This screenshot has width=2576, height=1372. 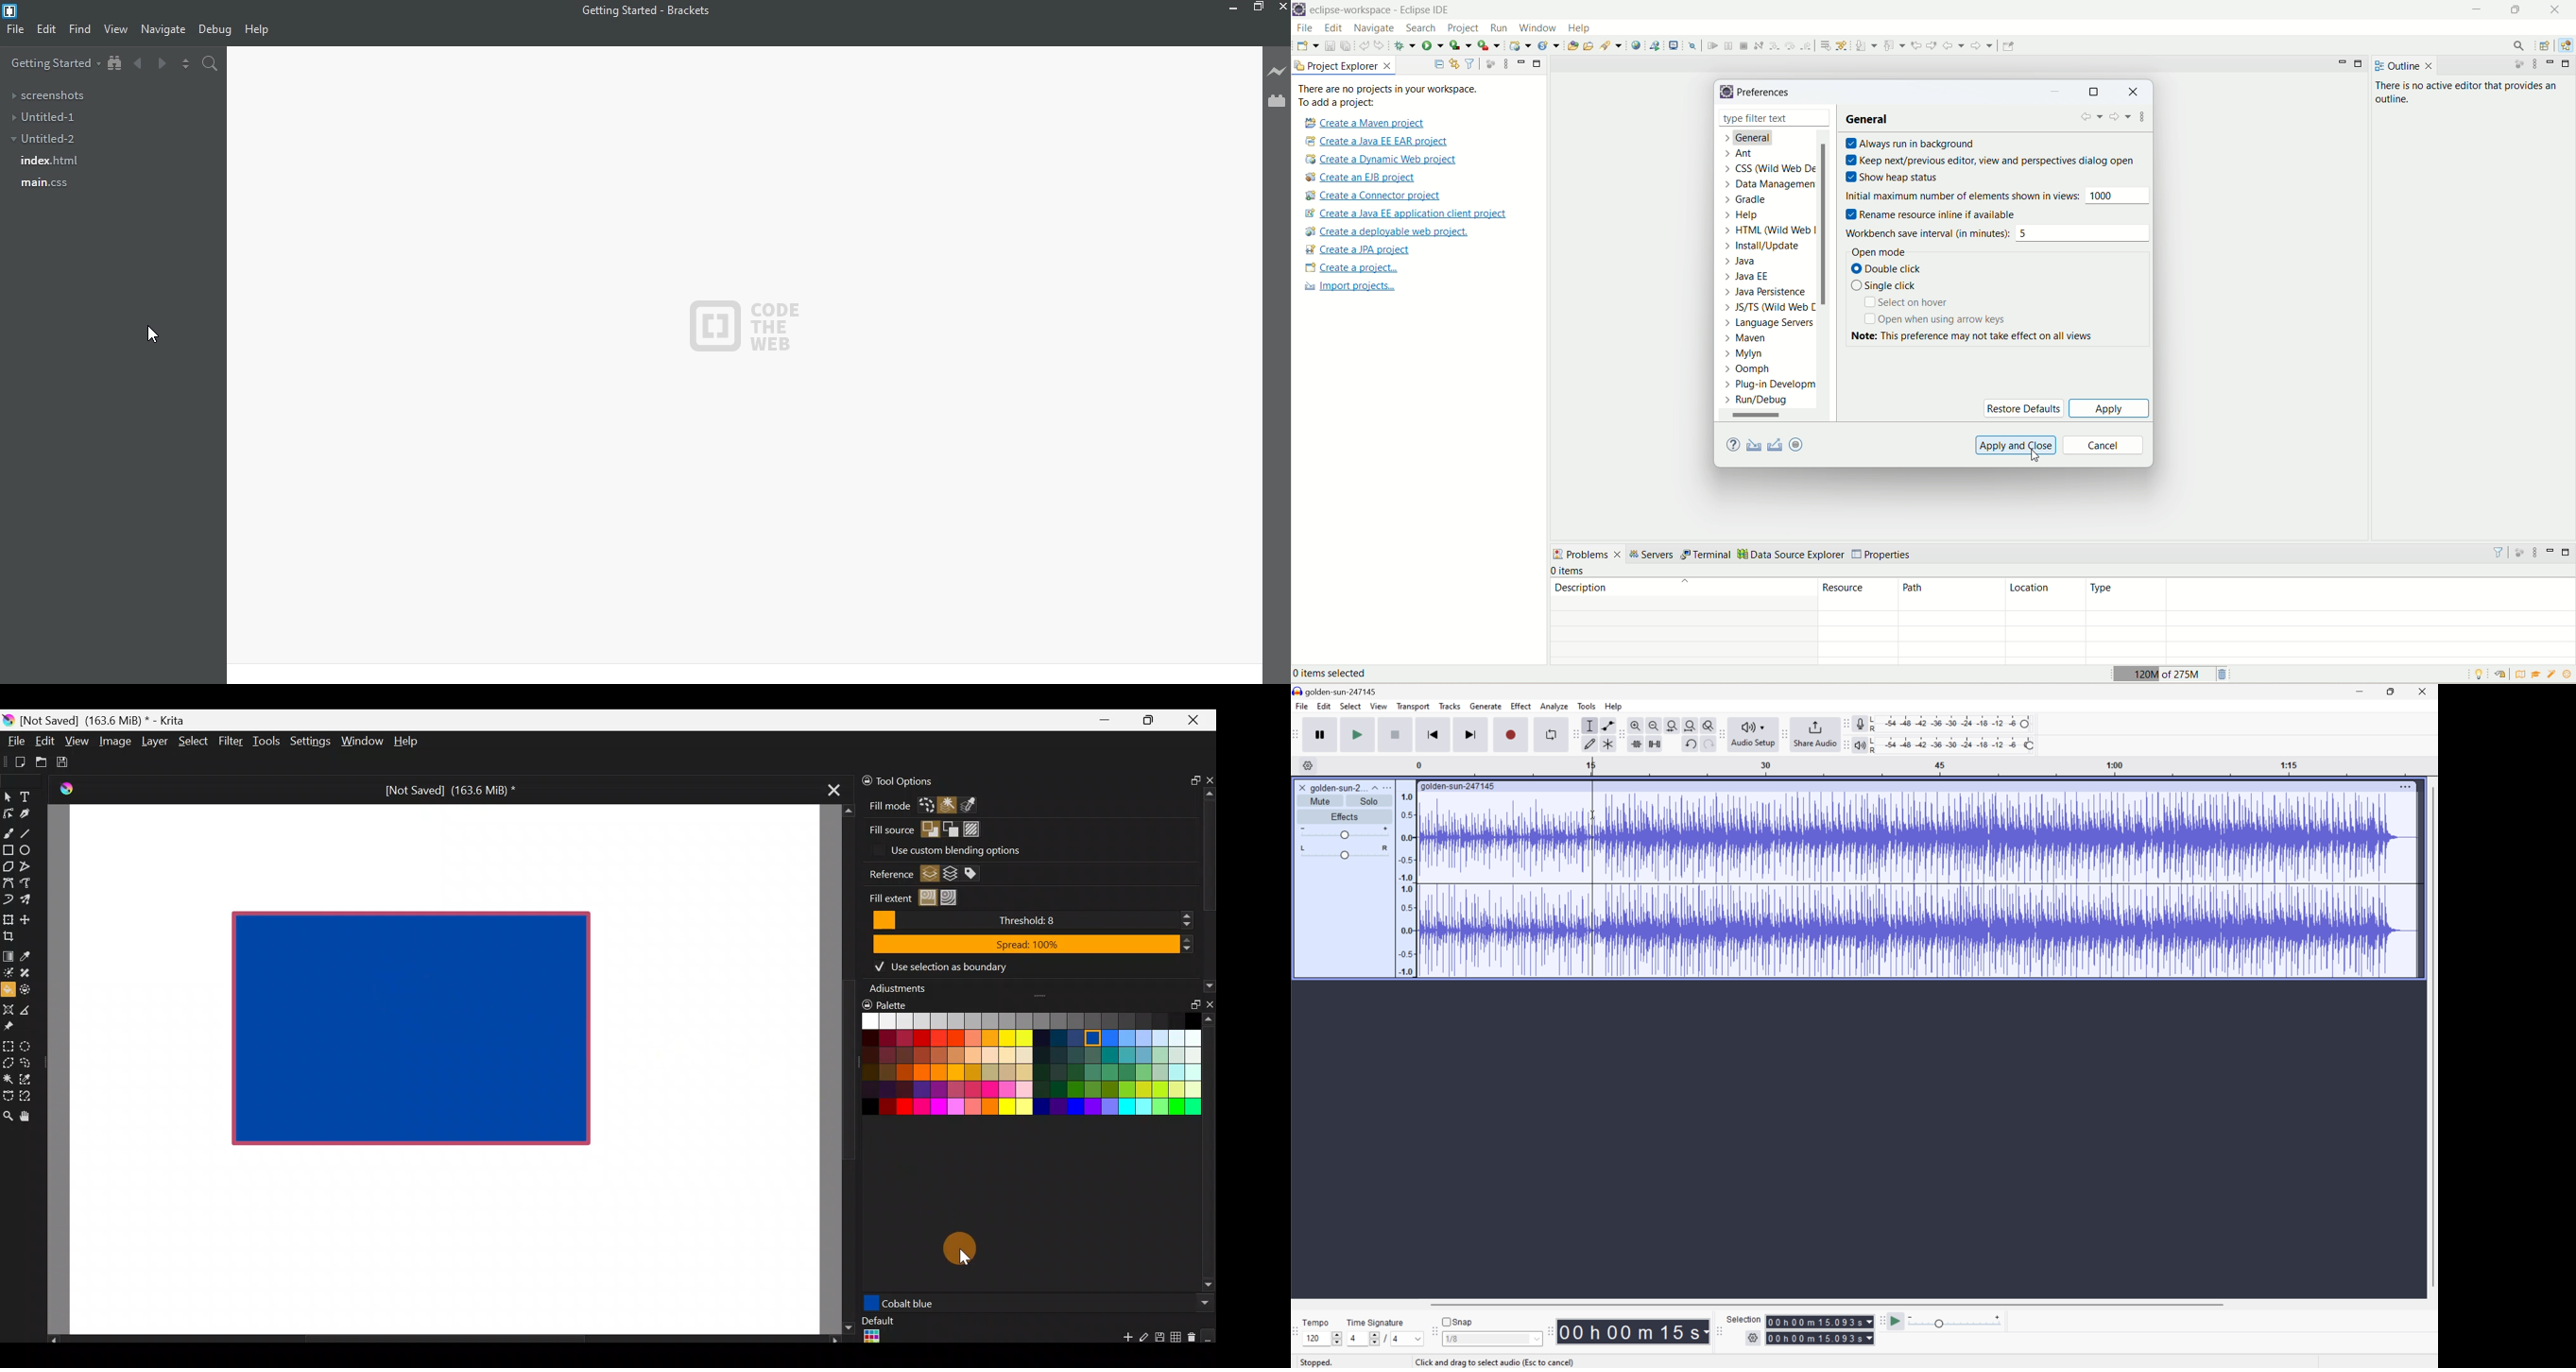 What do you see at coordinates (2425, 690) in the screenshot?
I see `Close` at bounding box center [2425, 690].